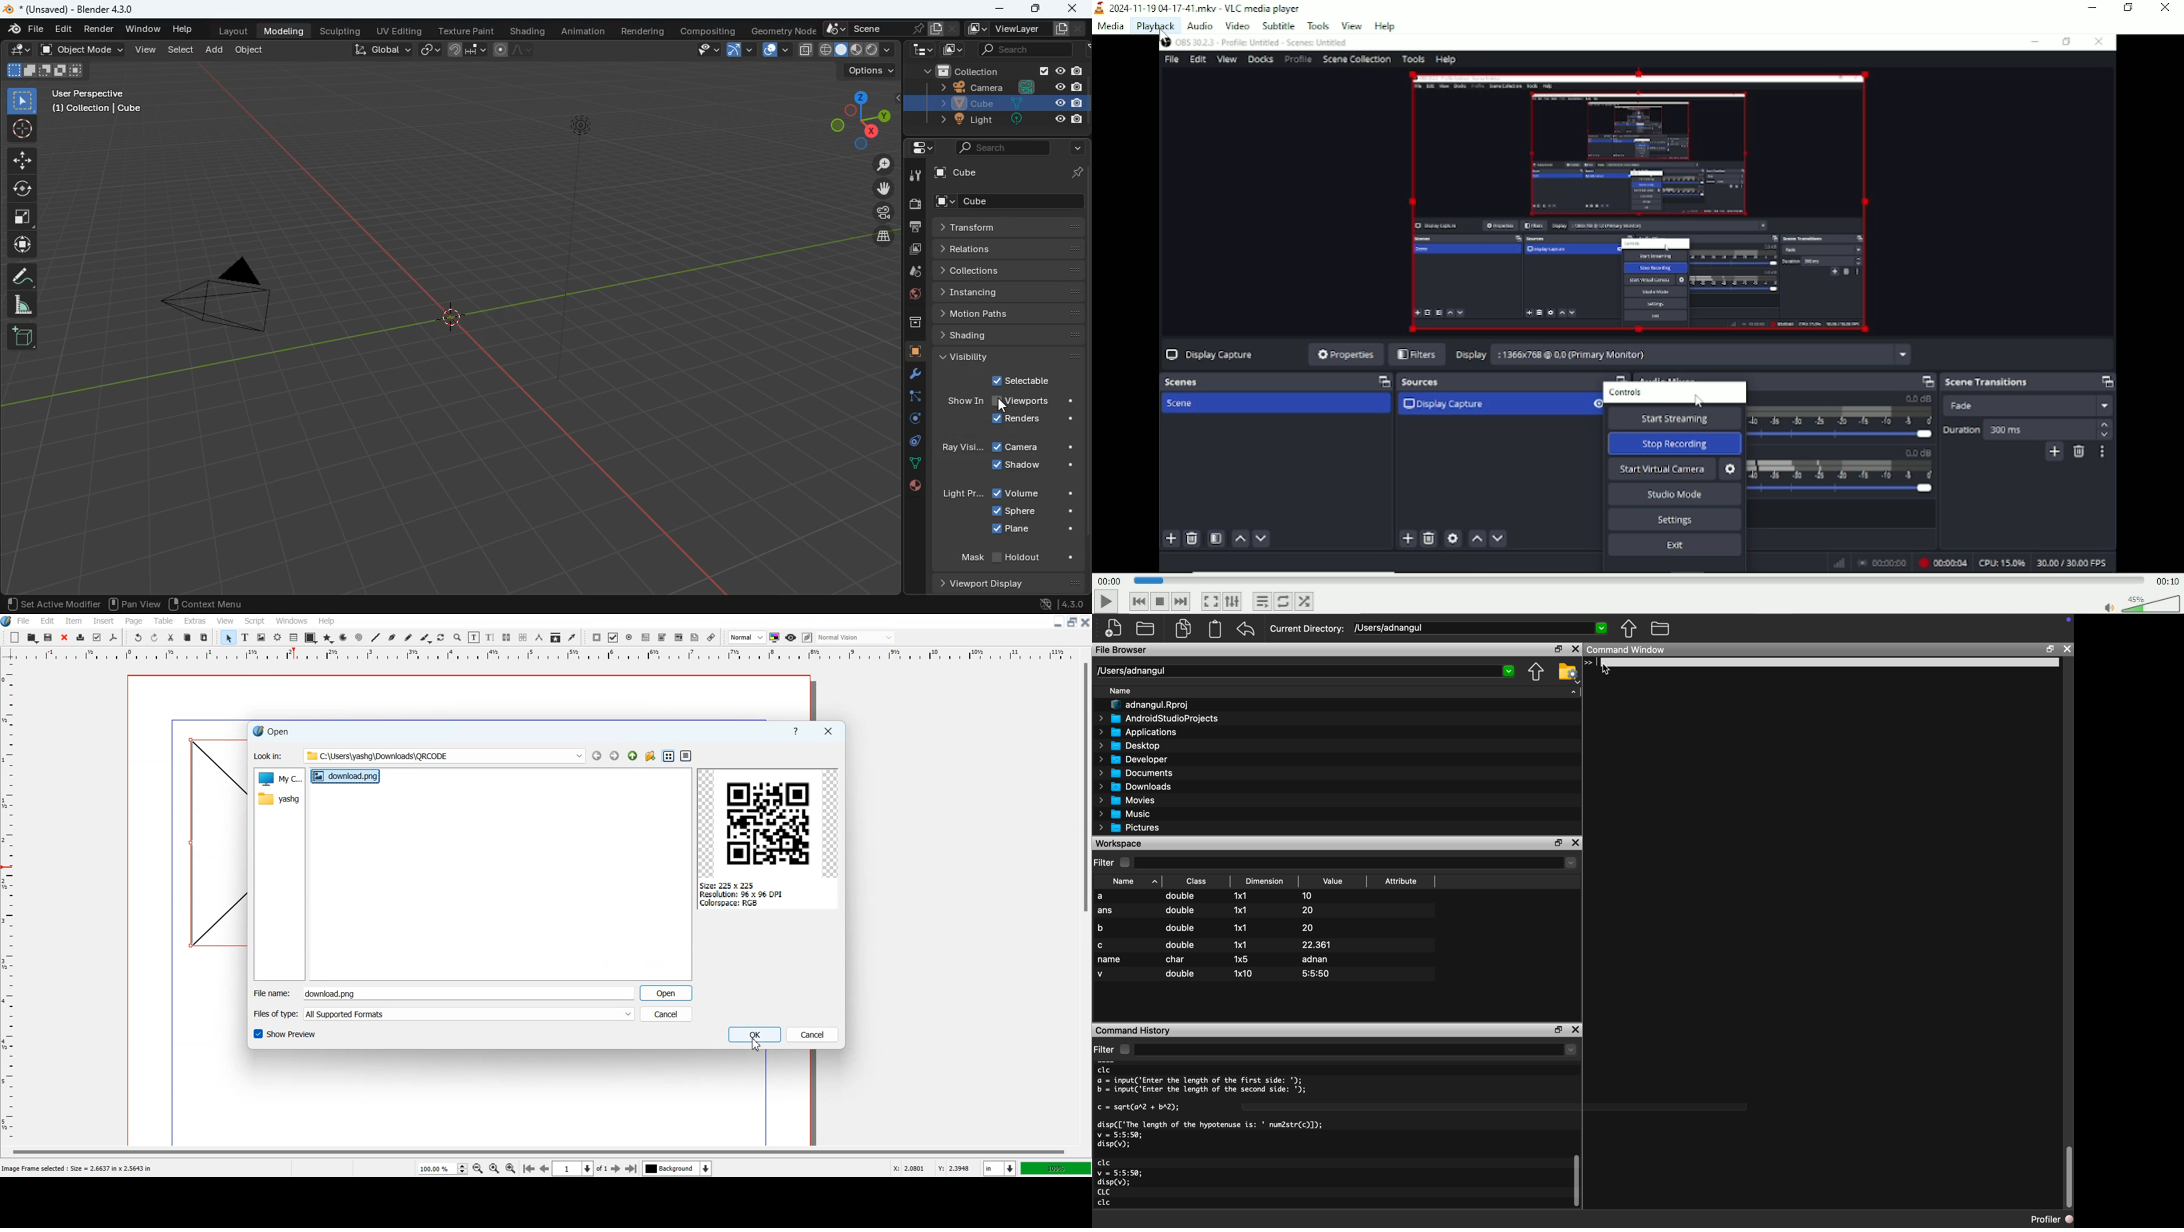  I want to click on image, so click(950, 50).